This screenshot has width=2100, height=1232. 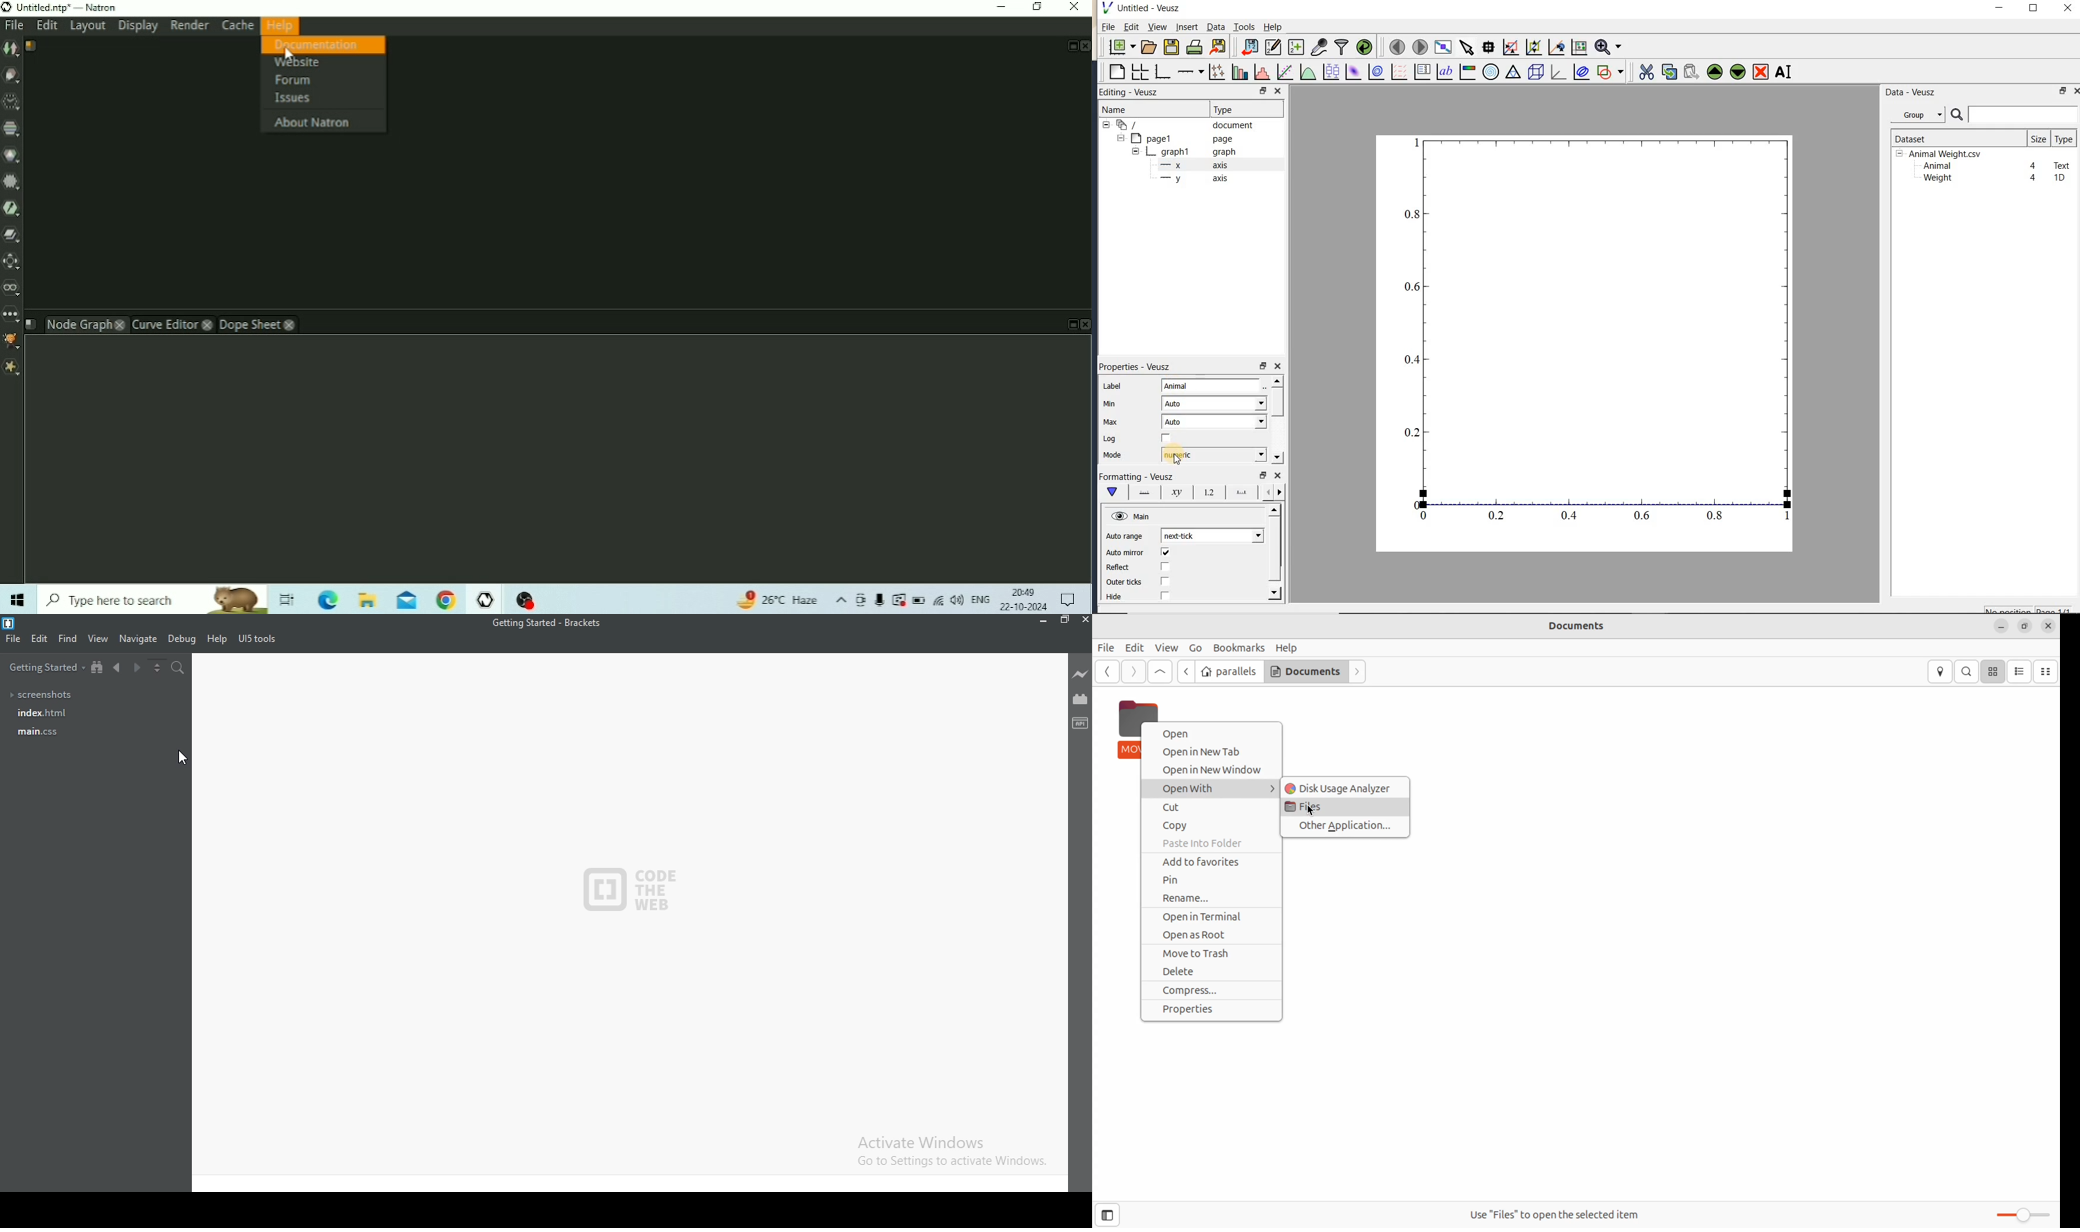 What do you see at coordinates (1210, 789) in the screenshot?
I see `Open With` at bounding box center [1210, 789].